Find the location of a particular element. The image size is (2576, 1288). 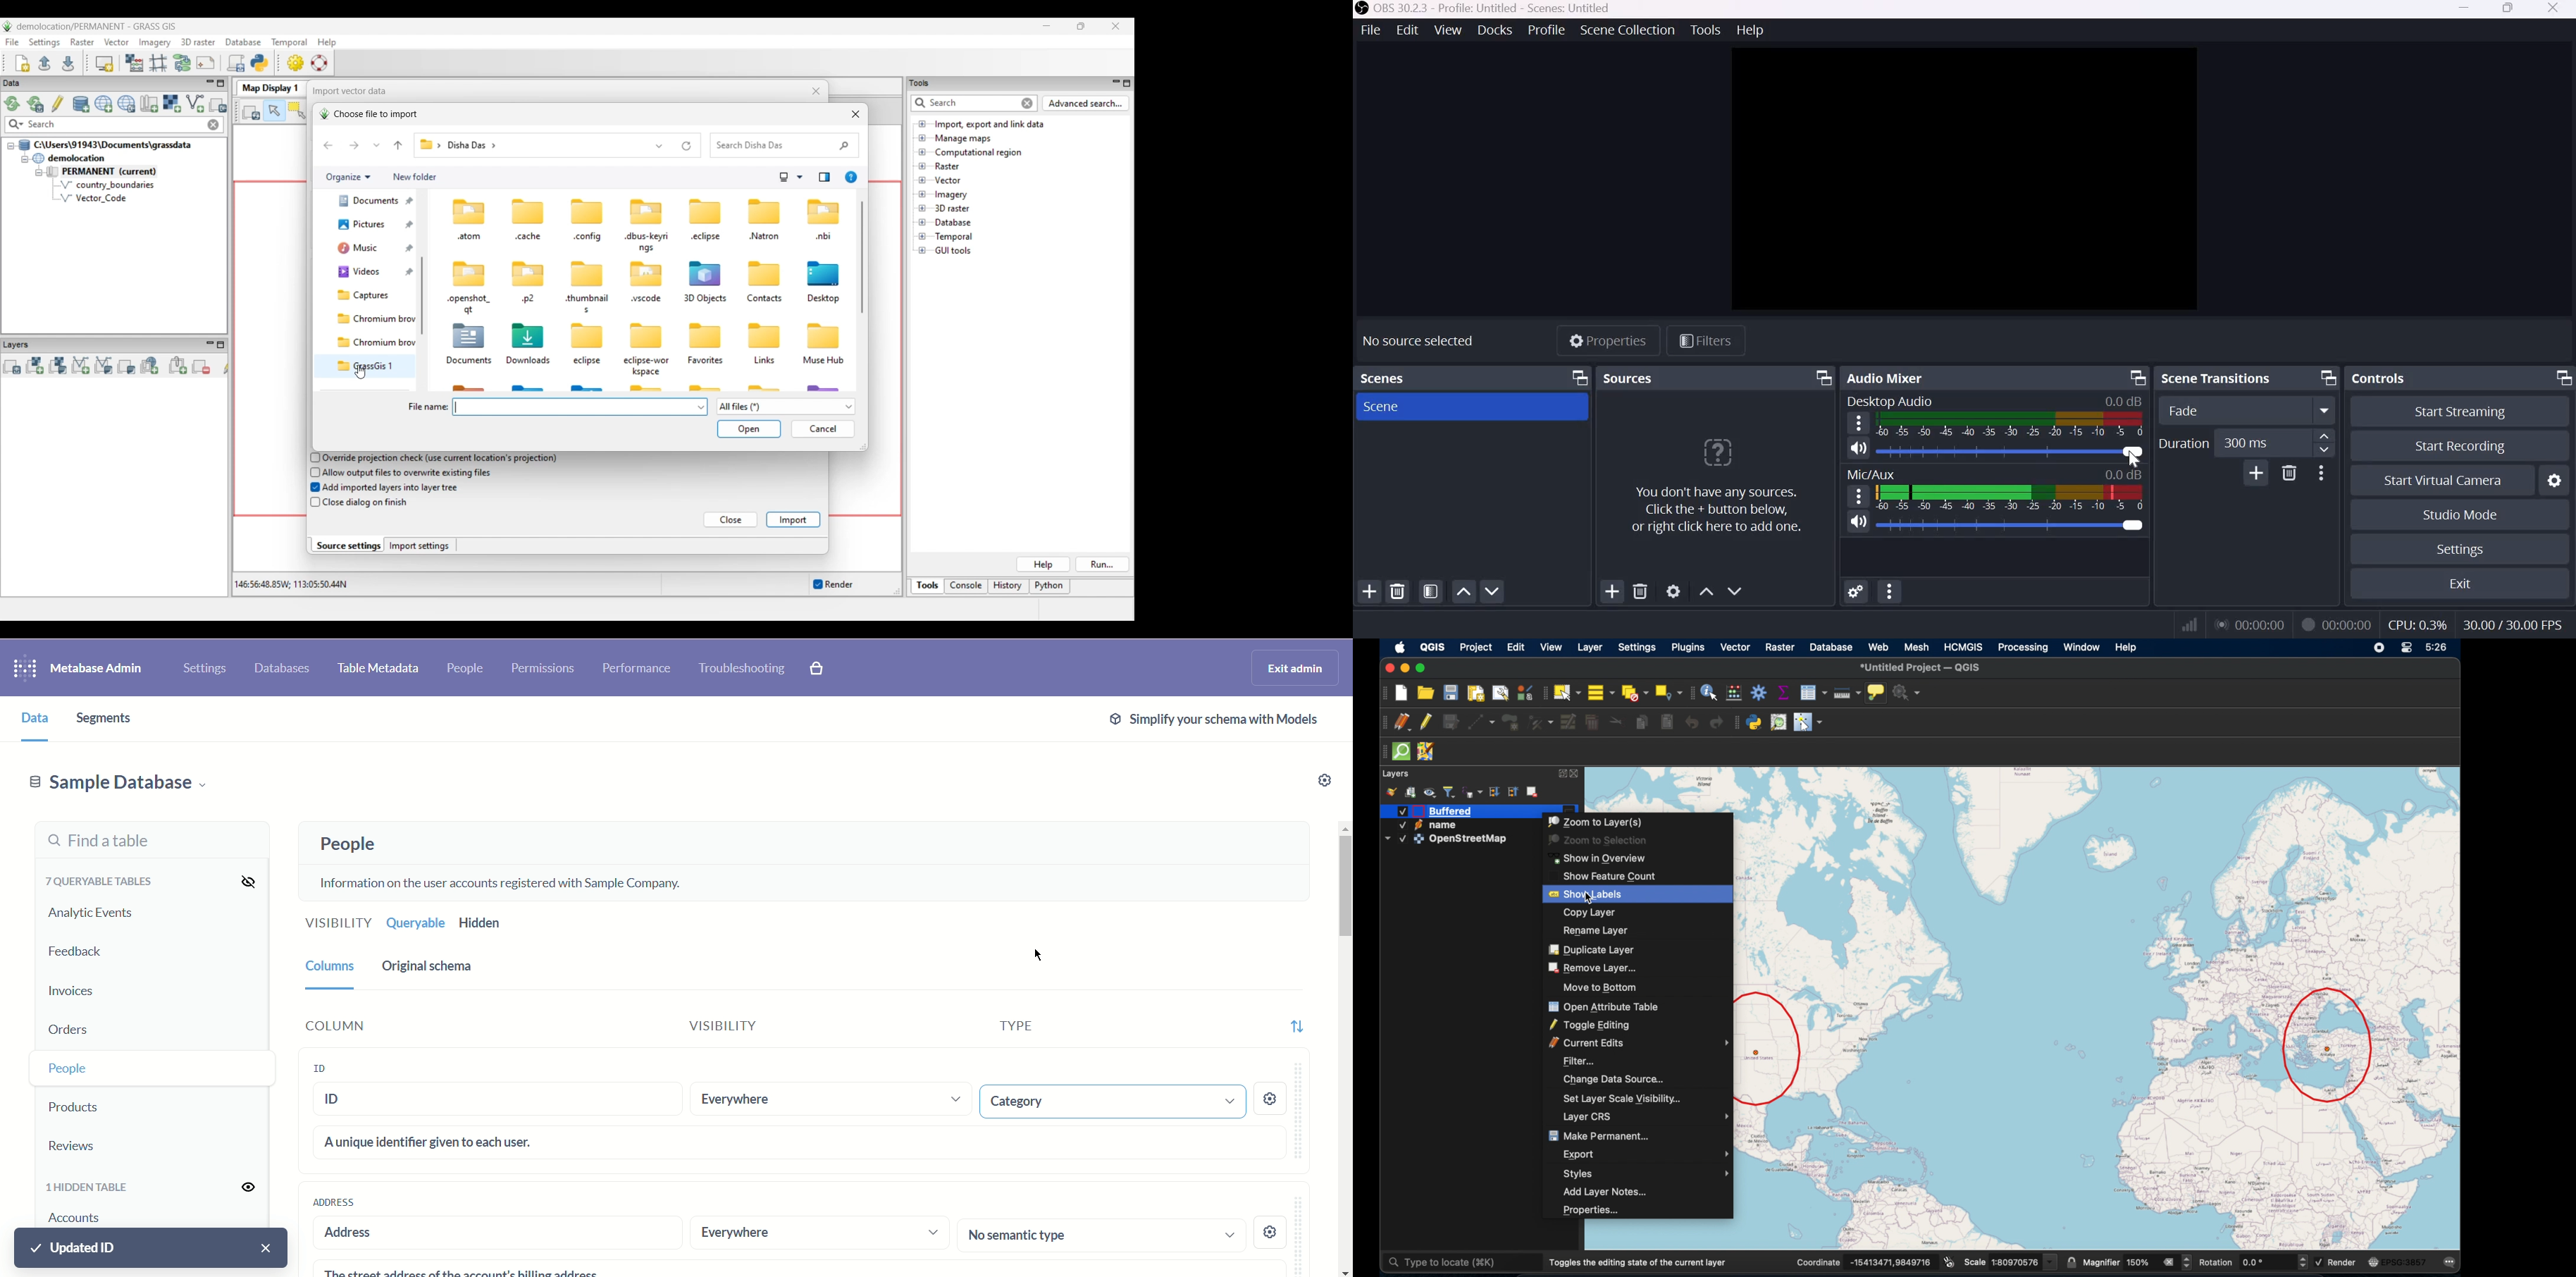

View is located at coordinates (1448, 30).